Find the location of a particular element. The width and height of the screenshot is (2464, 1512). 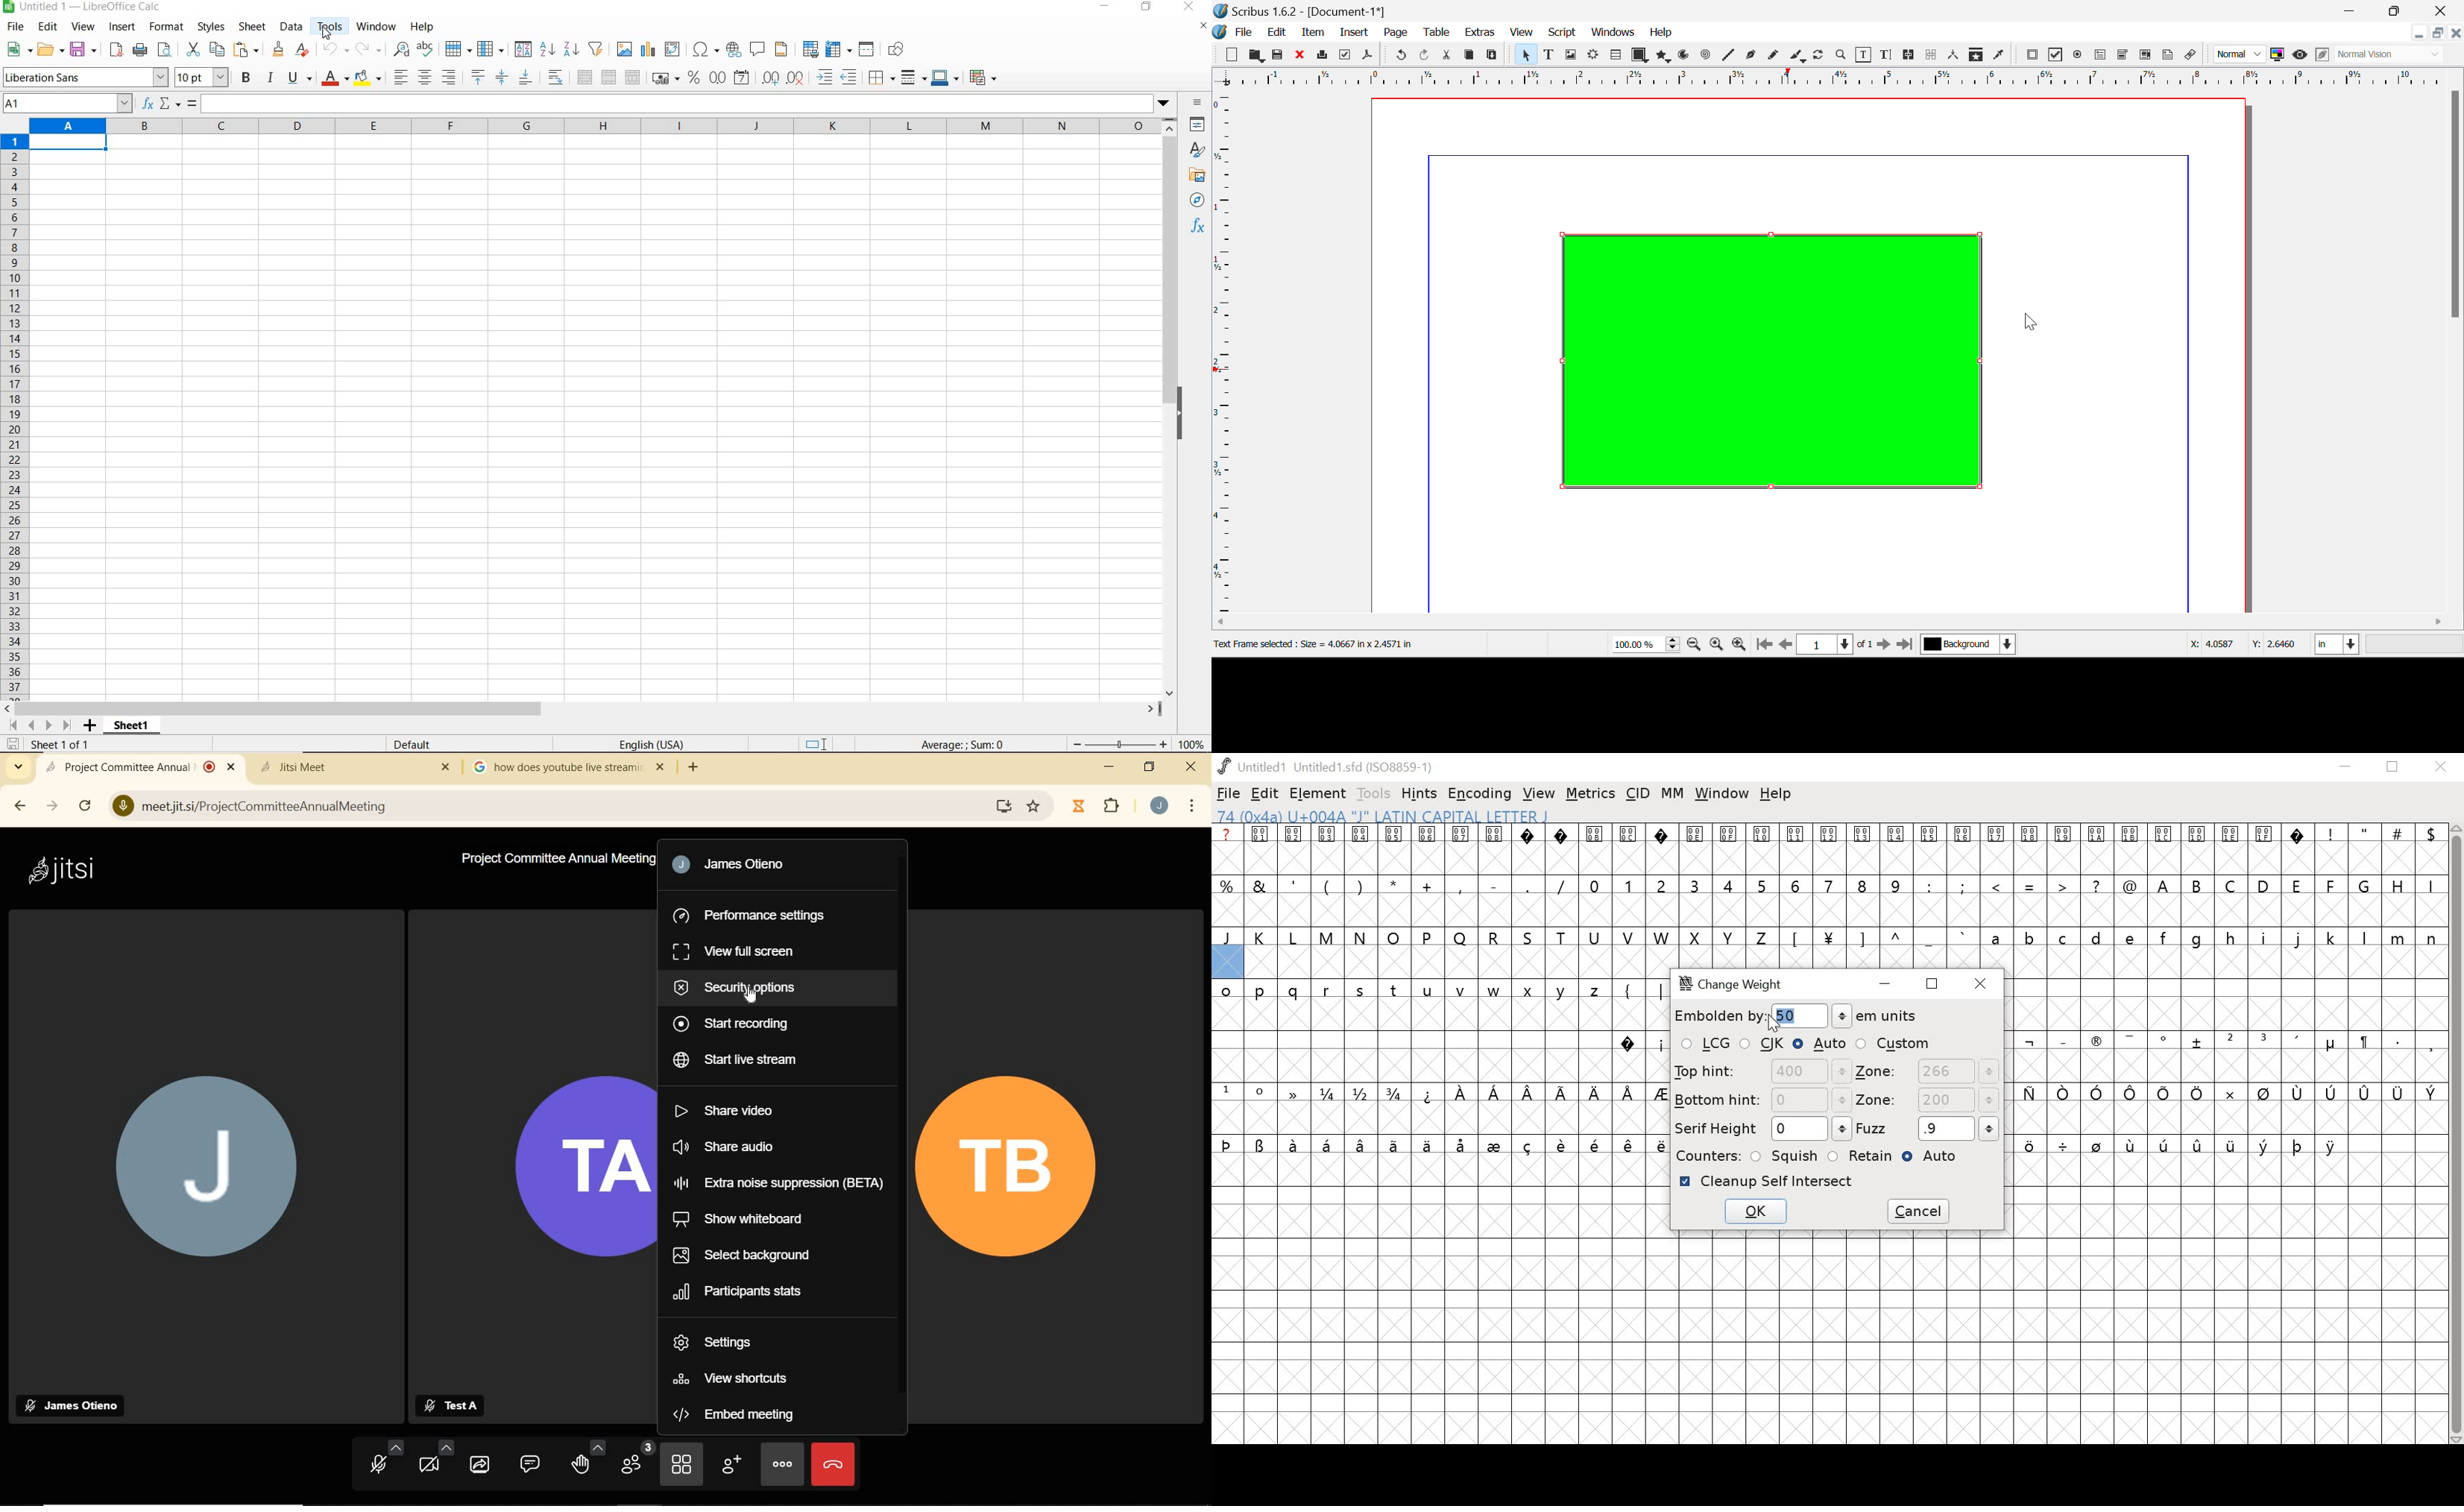

Toggle Color Management is located at coordinates (2279, 55).